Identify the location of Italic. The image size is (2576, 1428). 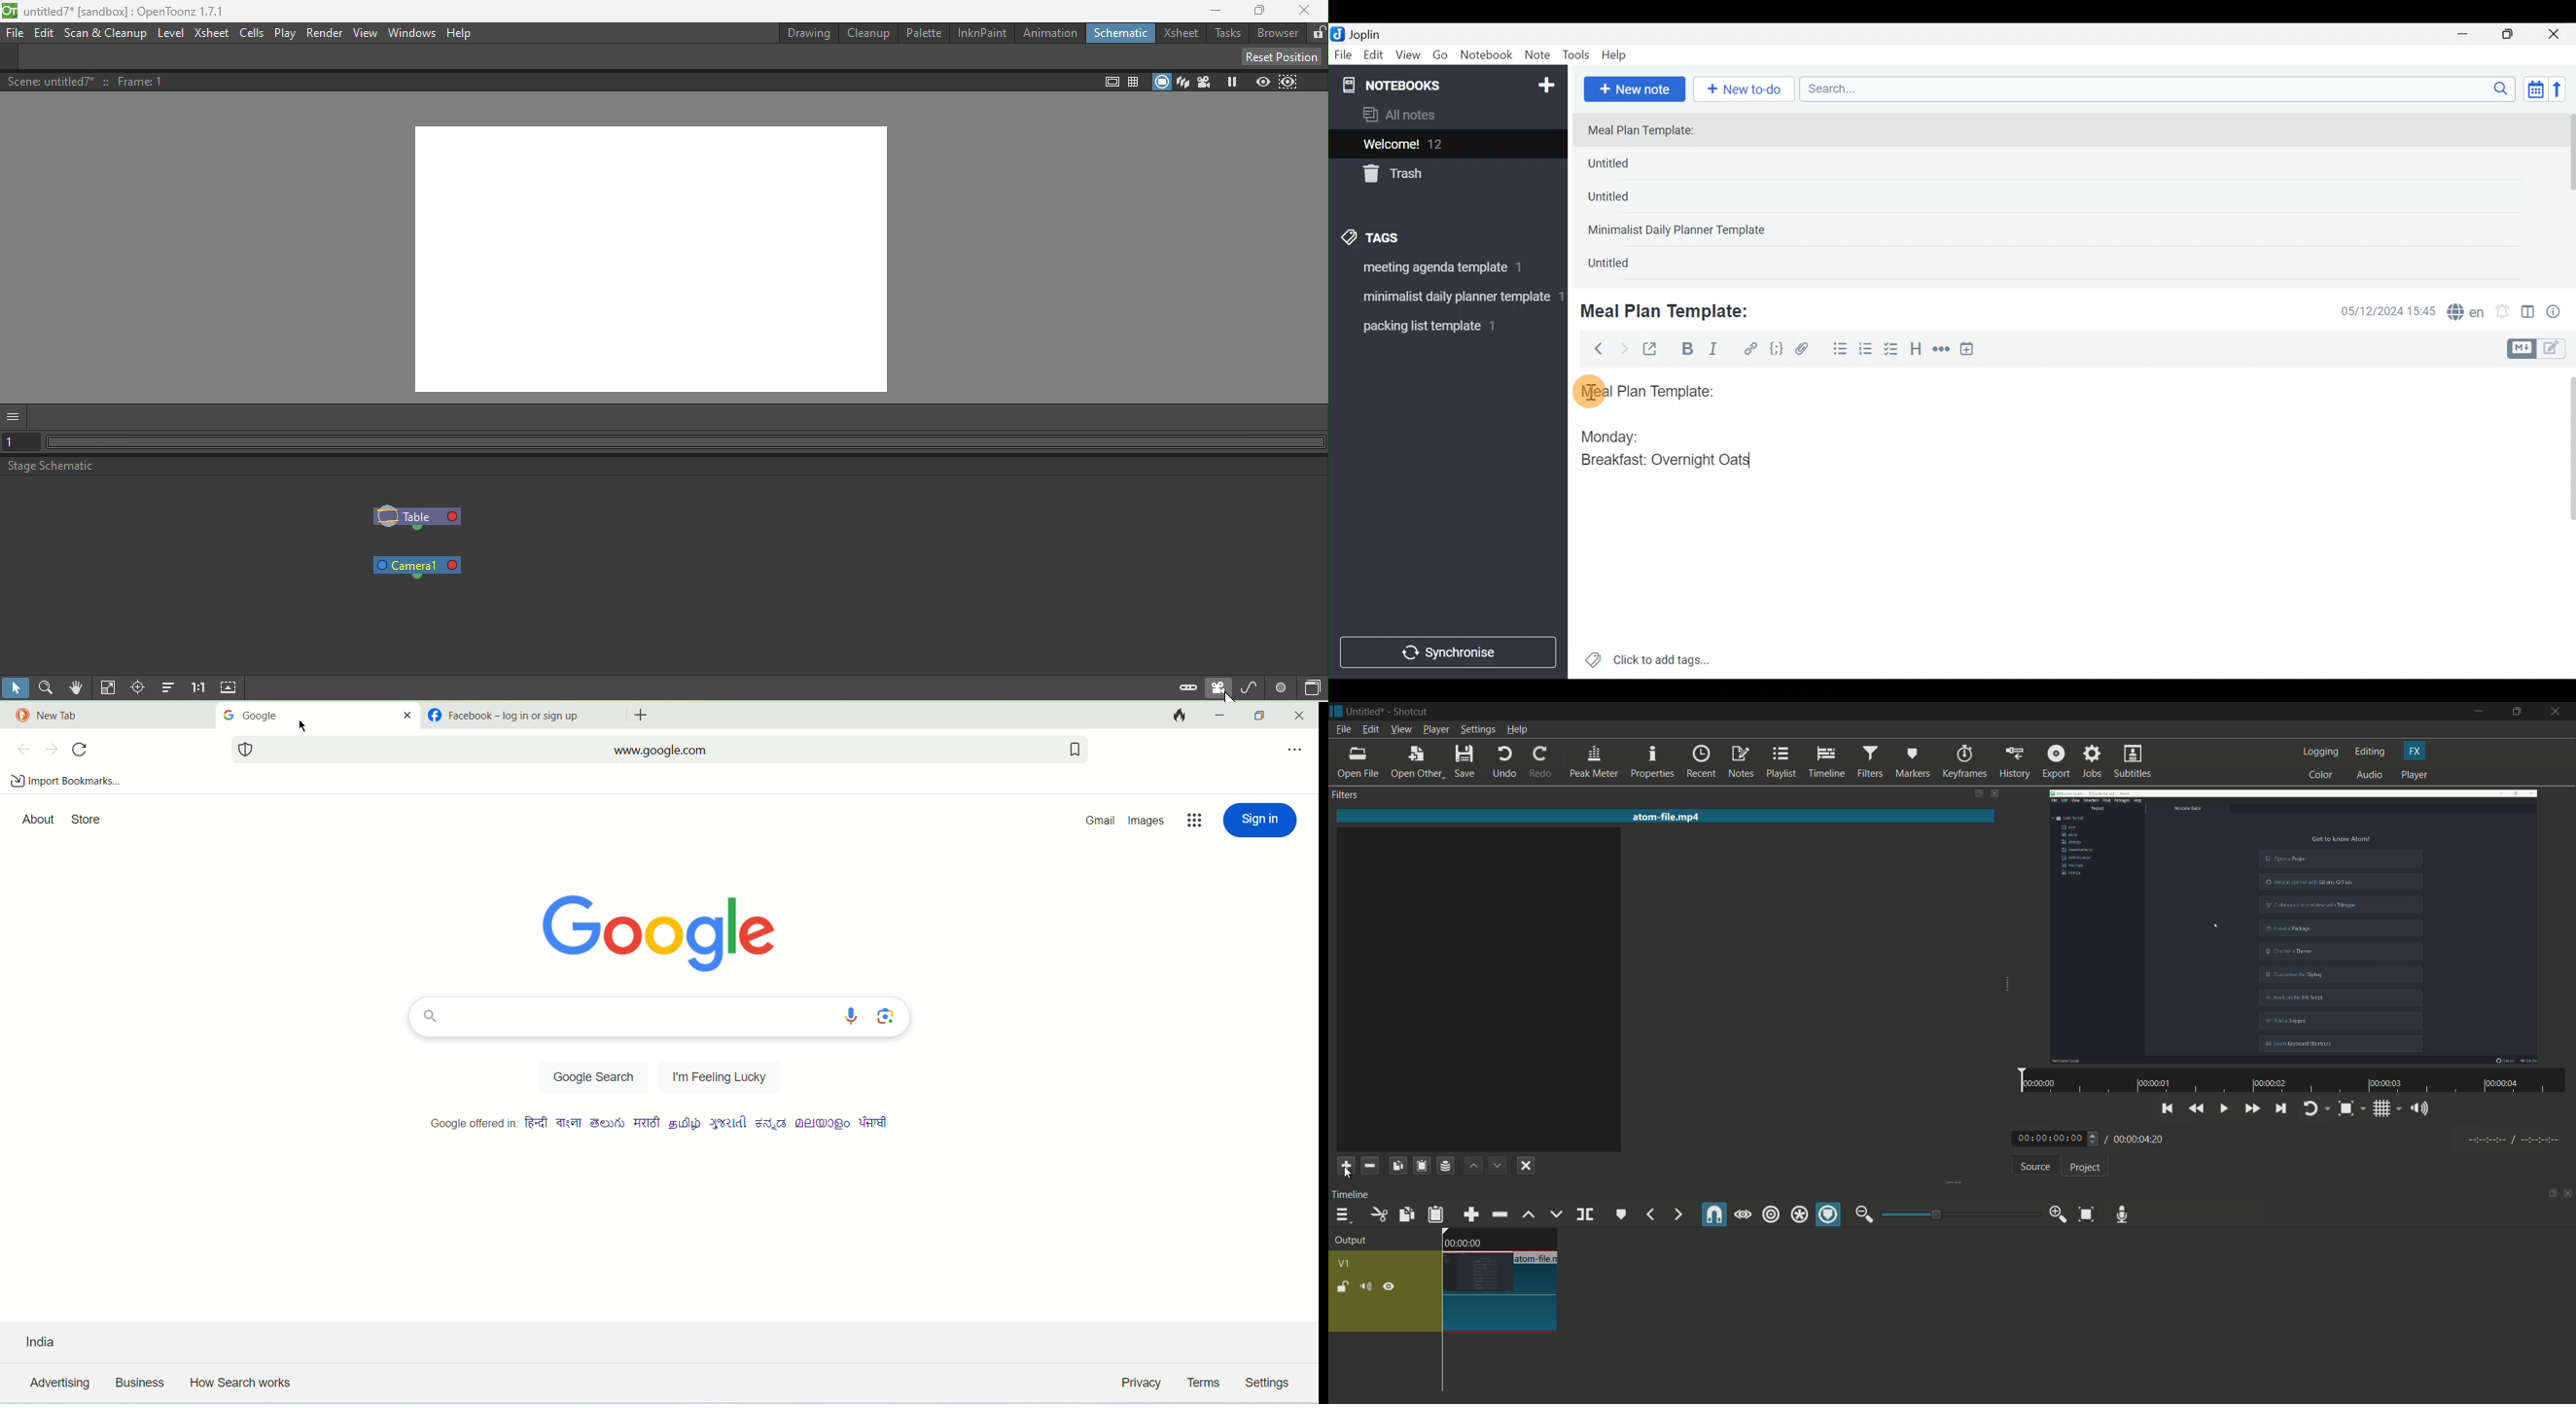
(1712, 352).